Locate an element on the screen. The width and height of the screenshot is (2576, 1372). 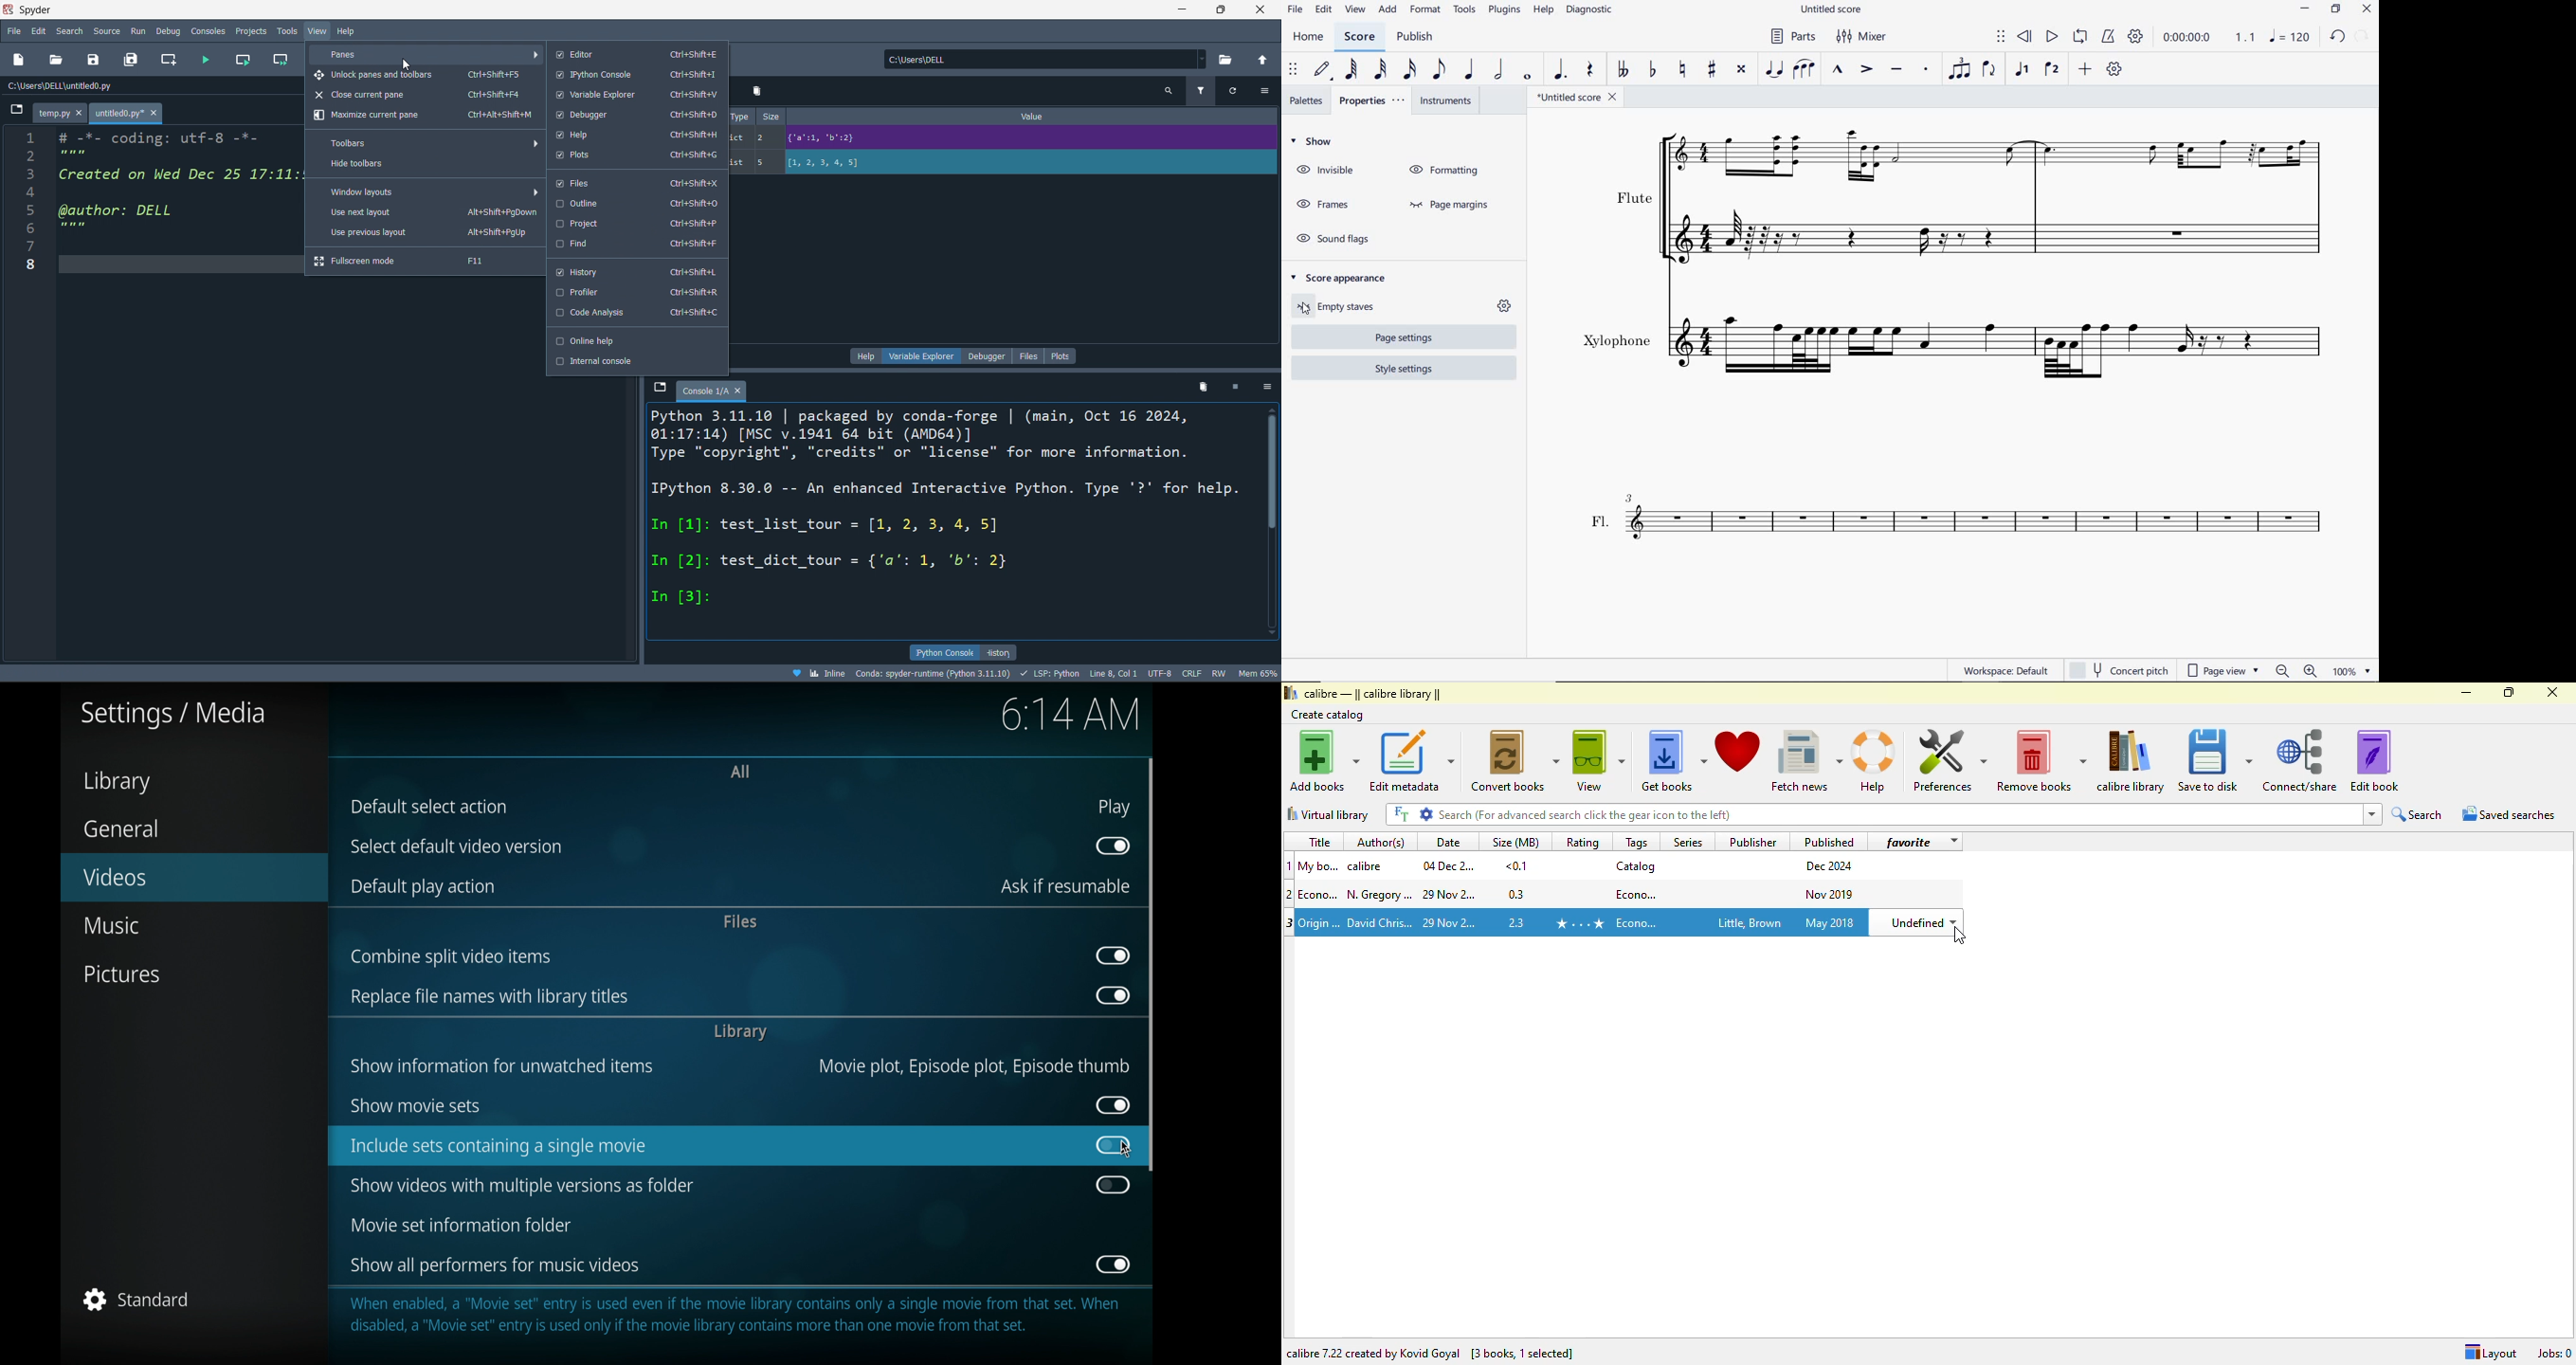
SELECT TO MOVE is located at coordinates (1293, 71).